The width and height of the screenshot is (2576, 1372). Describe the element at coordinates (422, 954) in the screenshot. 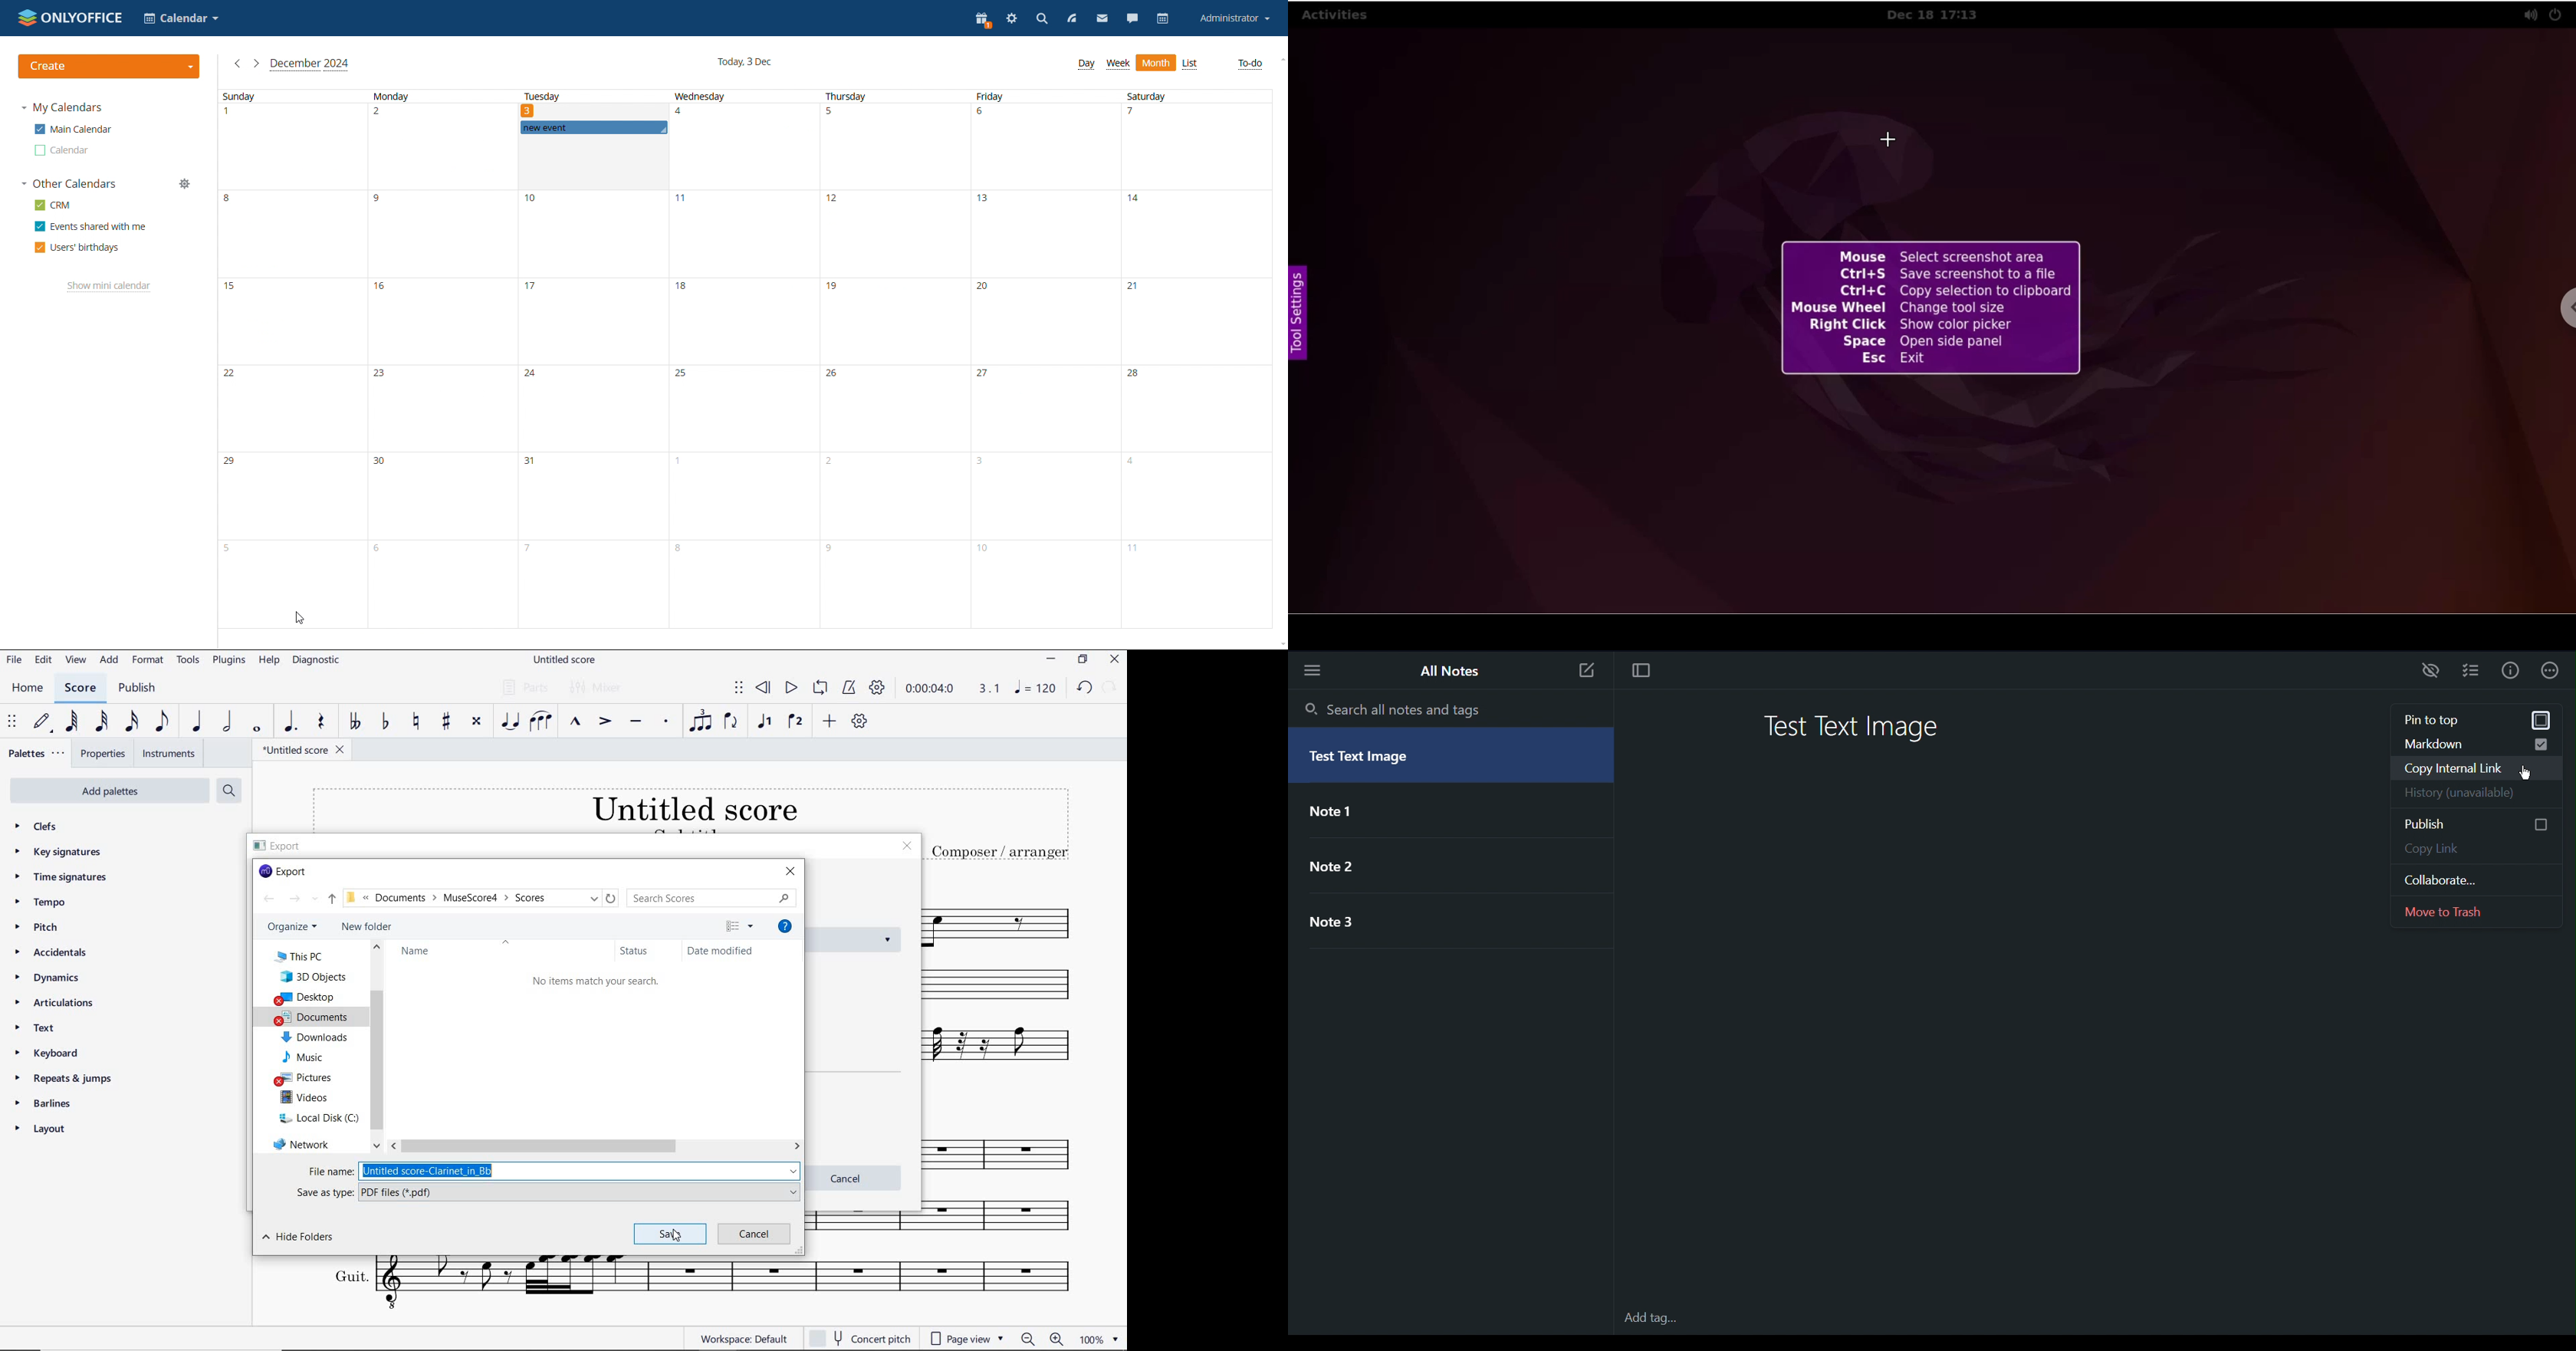

I see `NAME` at that location.